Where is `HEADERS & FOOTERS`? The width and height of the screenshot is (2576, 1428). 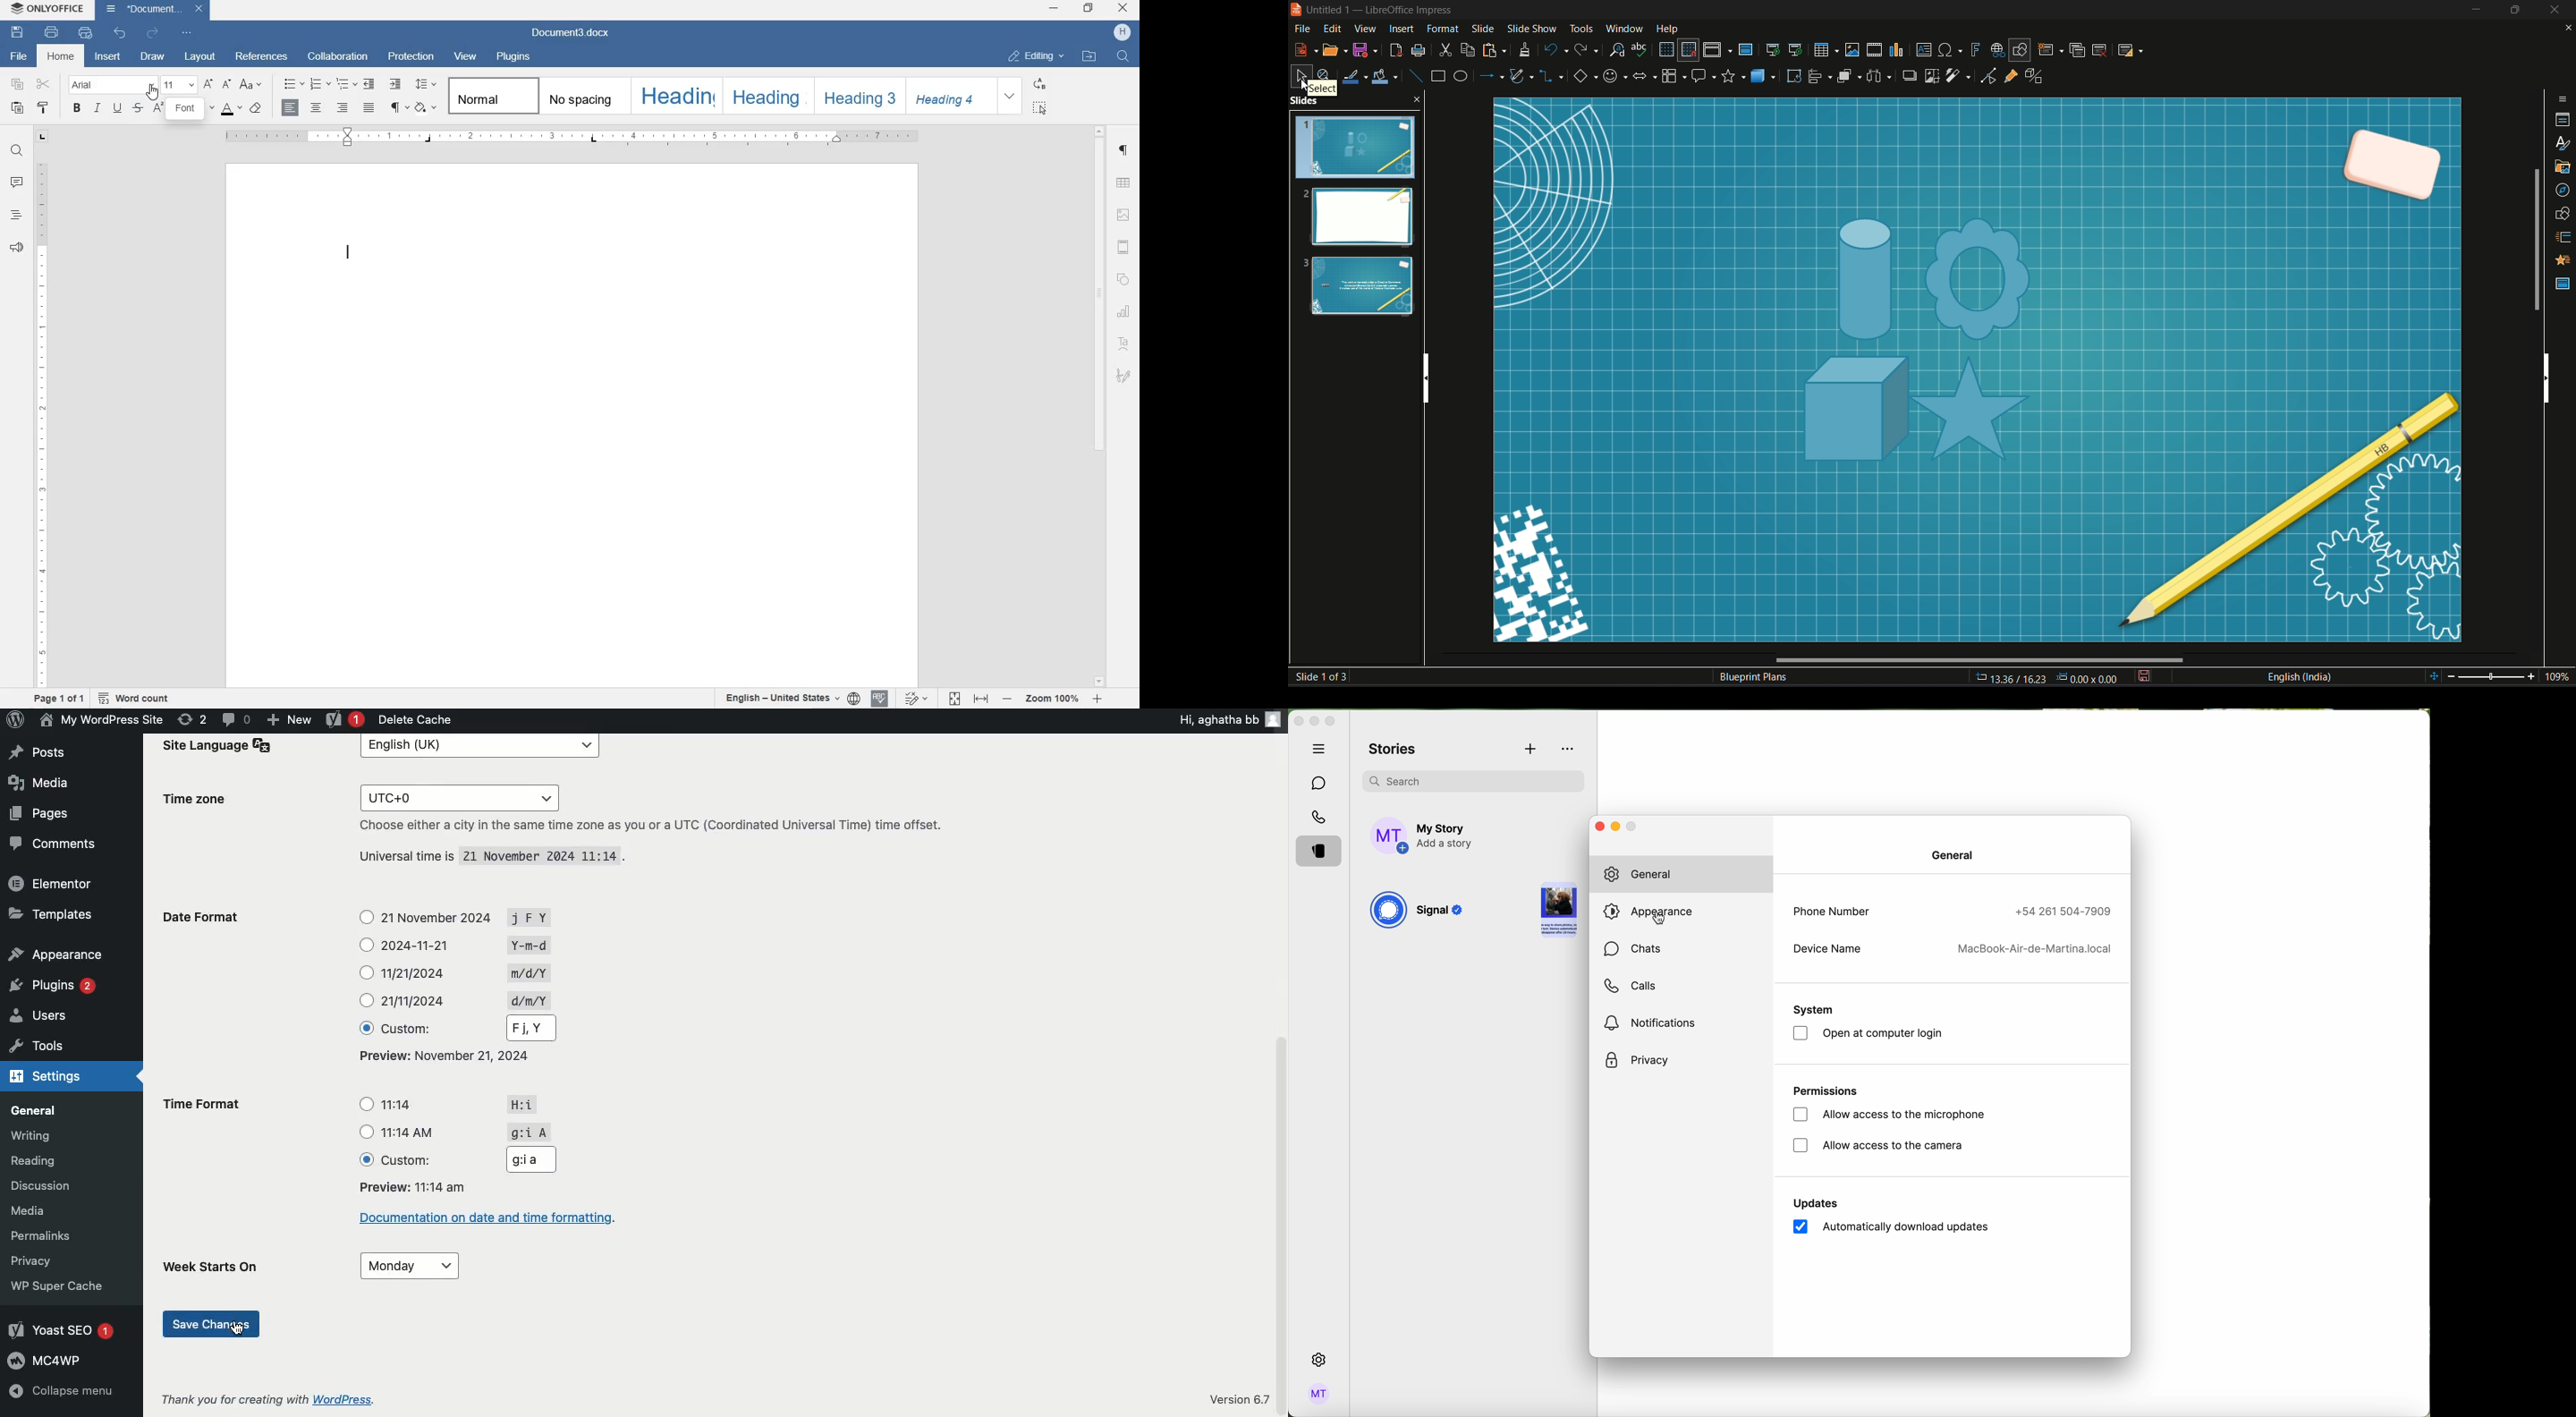 HEADERS & FOOTERS is located at coordinates (1124, 250).